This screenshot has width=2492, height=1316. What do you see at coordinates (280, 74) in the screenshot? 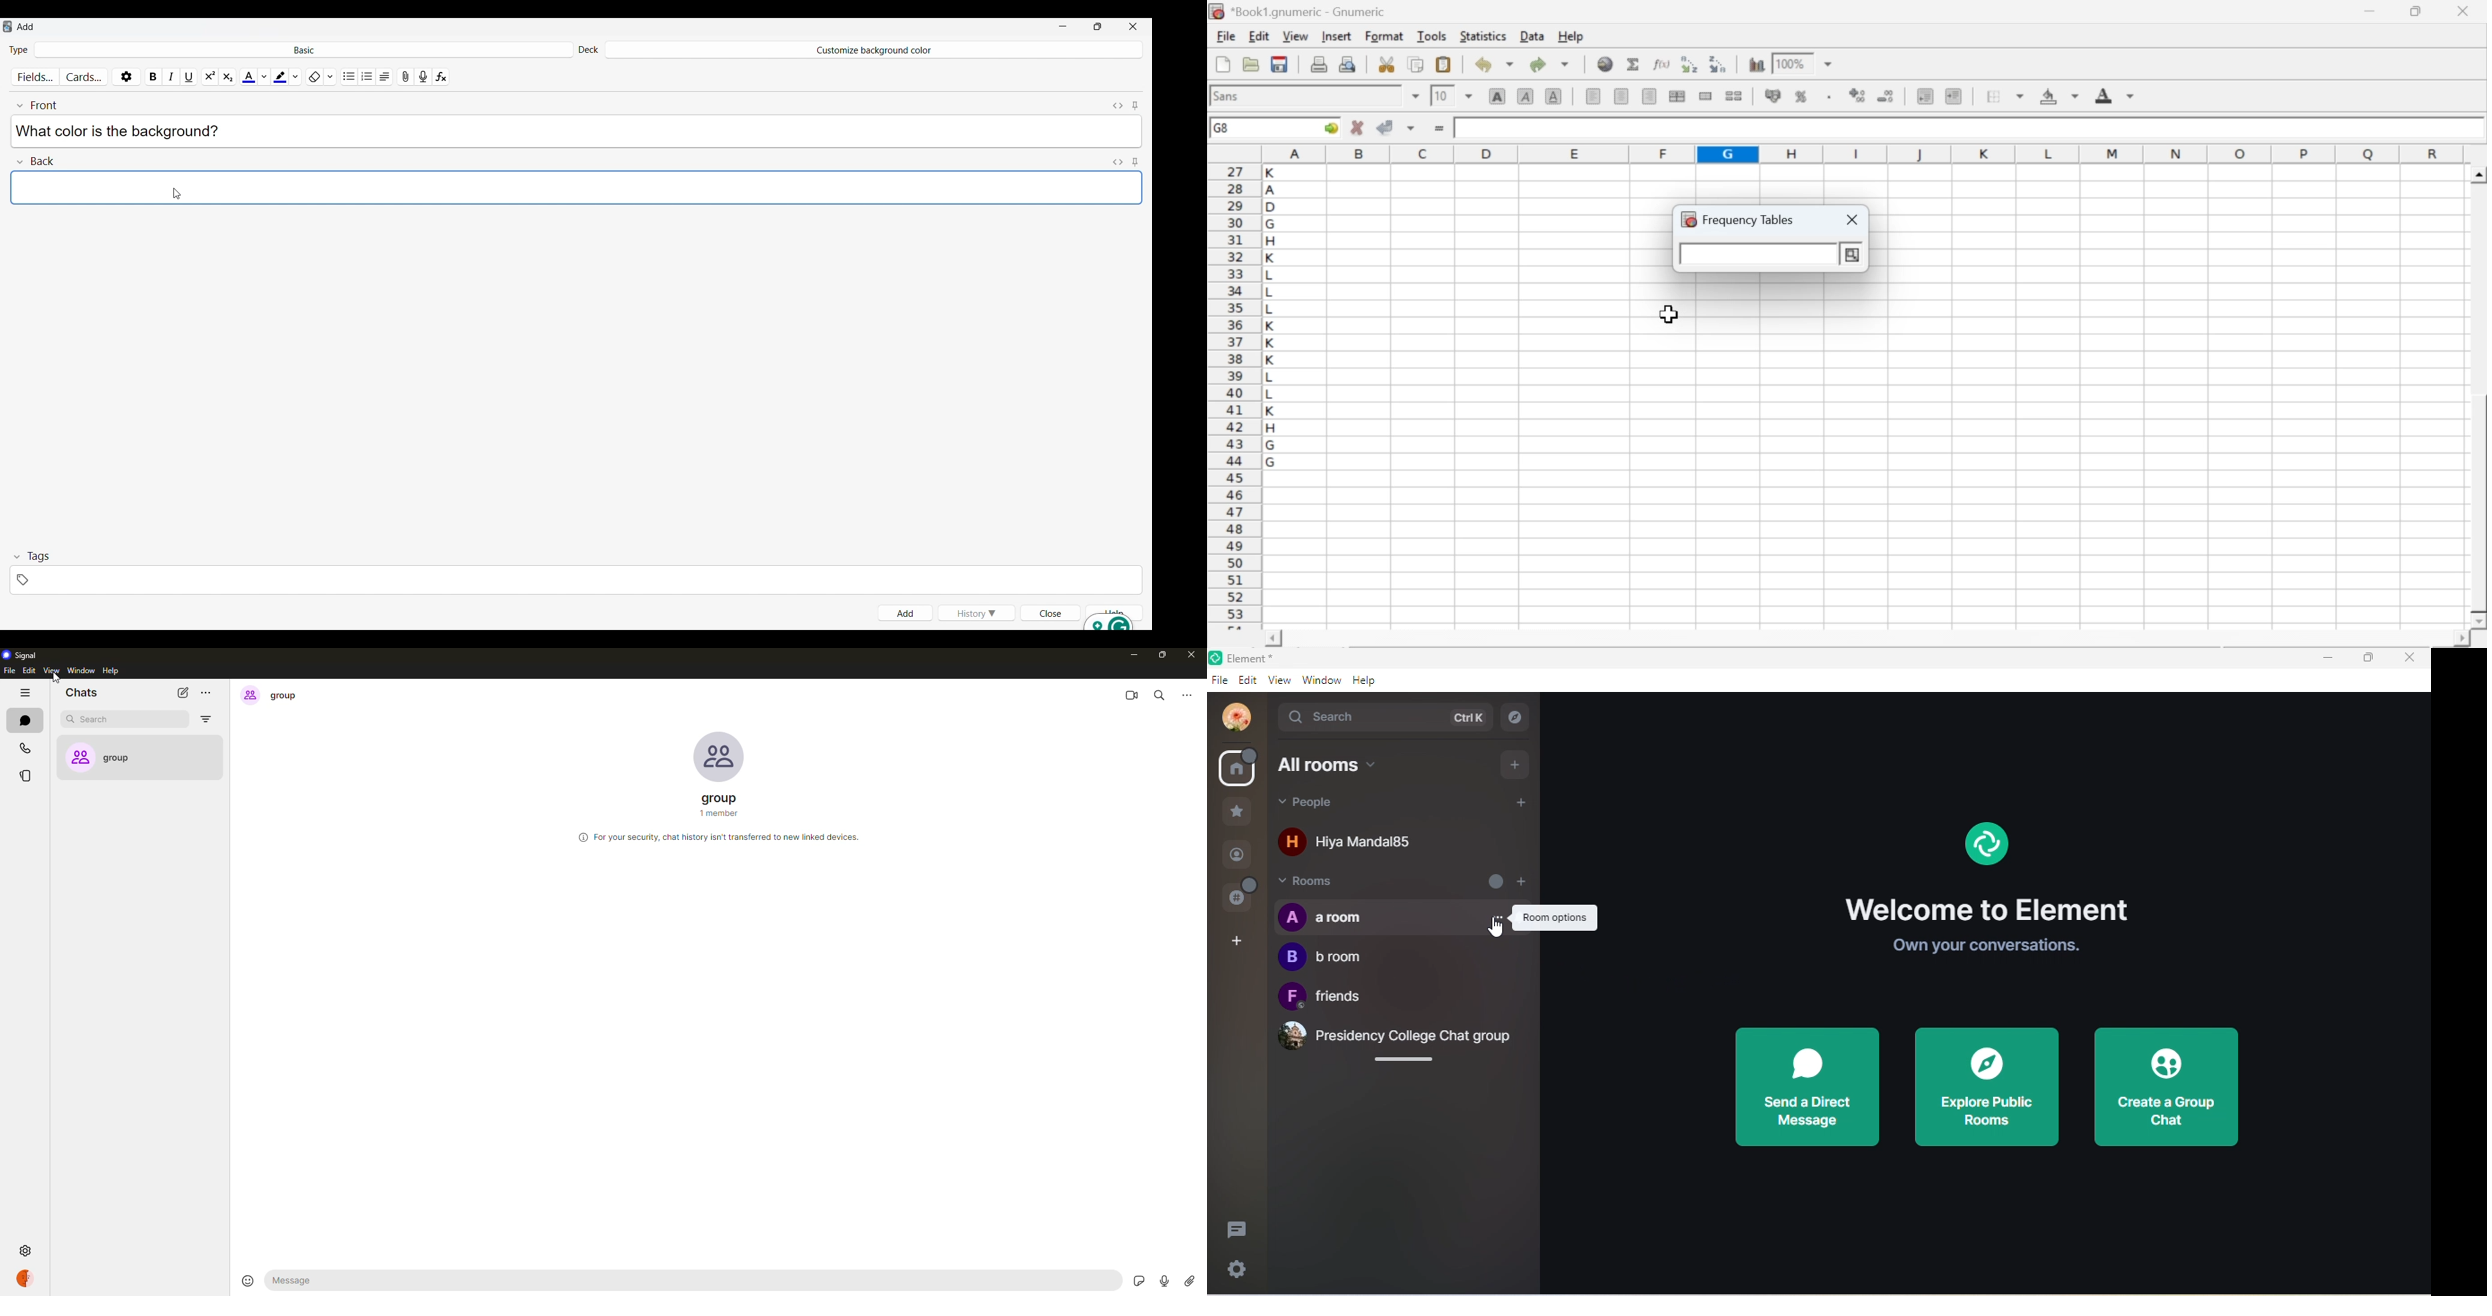
I see `Selected highlight color` at bounding box center [280, 74].